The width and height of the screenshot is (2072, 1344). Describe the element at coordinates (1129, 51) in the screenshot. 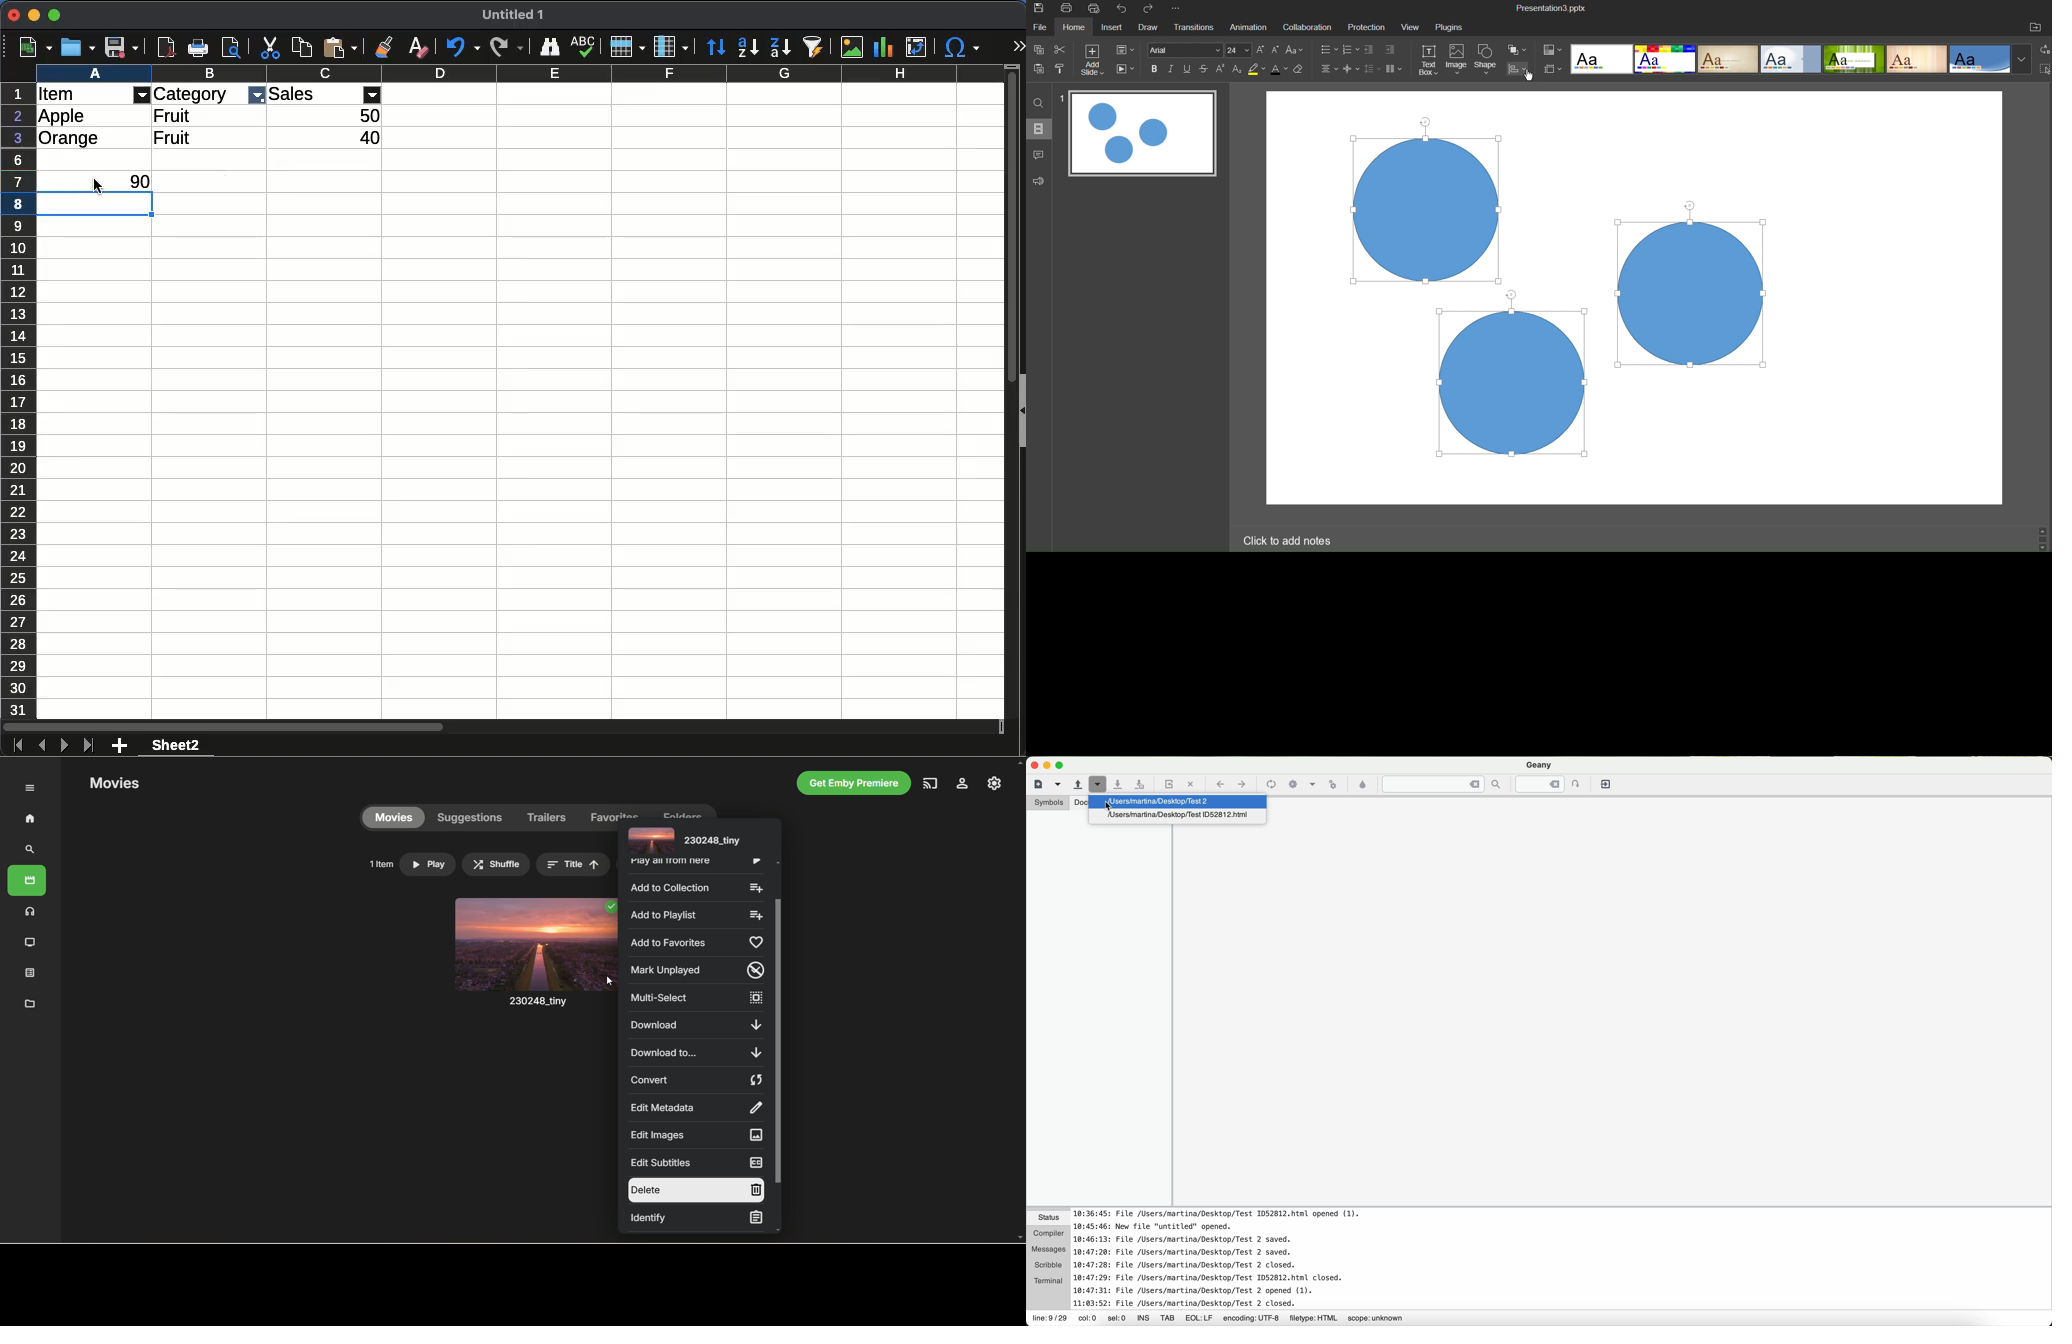

I see `Slide Settings` at that location.